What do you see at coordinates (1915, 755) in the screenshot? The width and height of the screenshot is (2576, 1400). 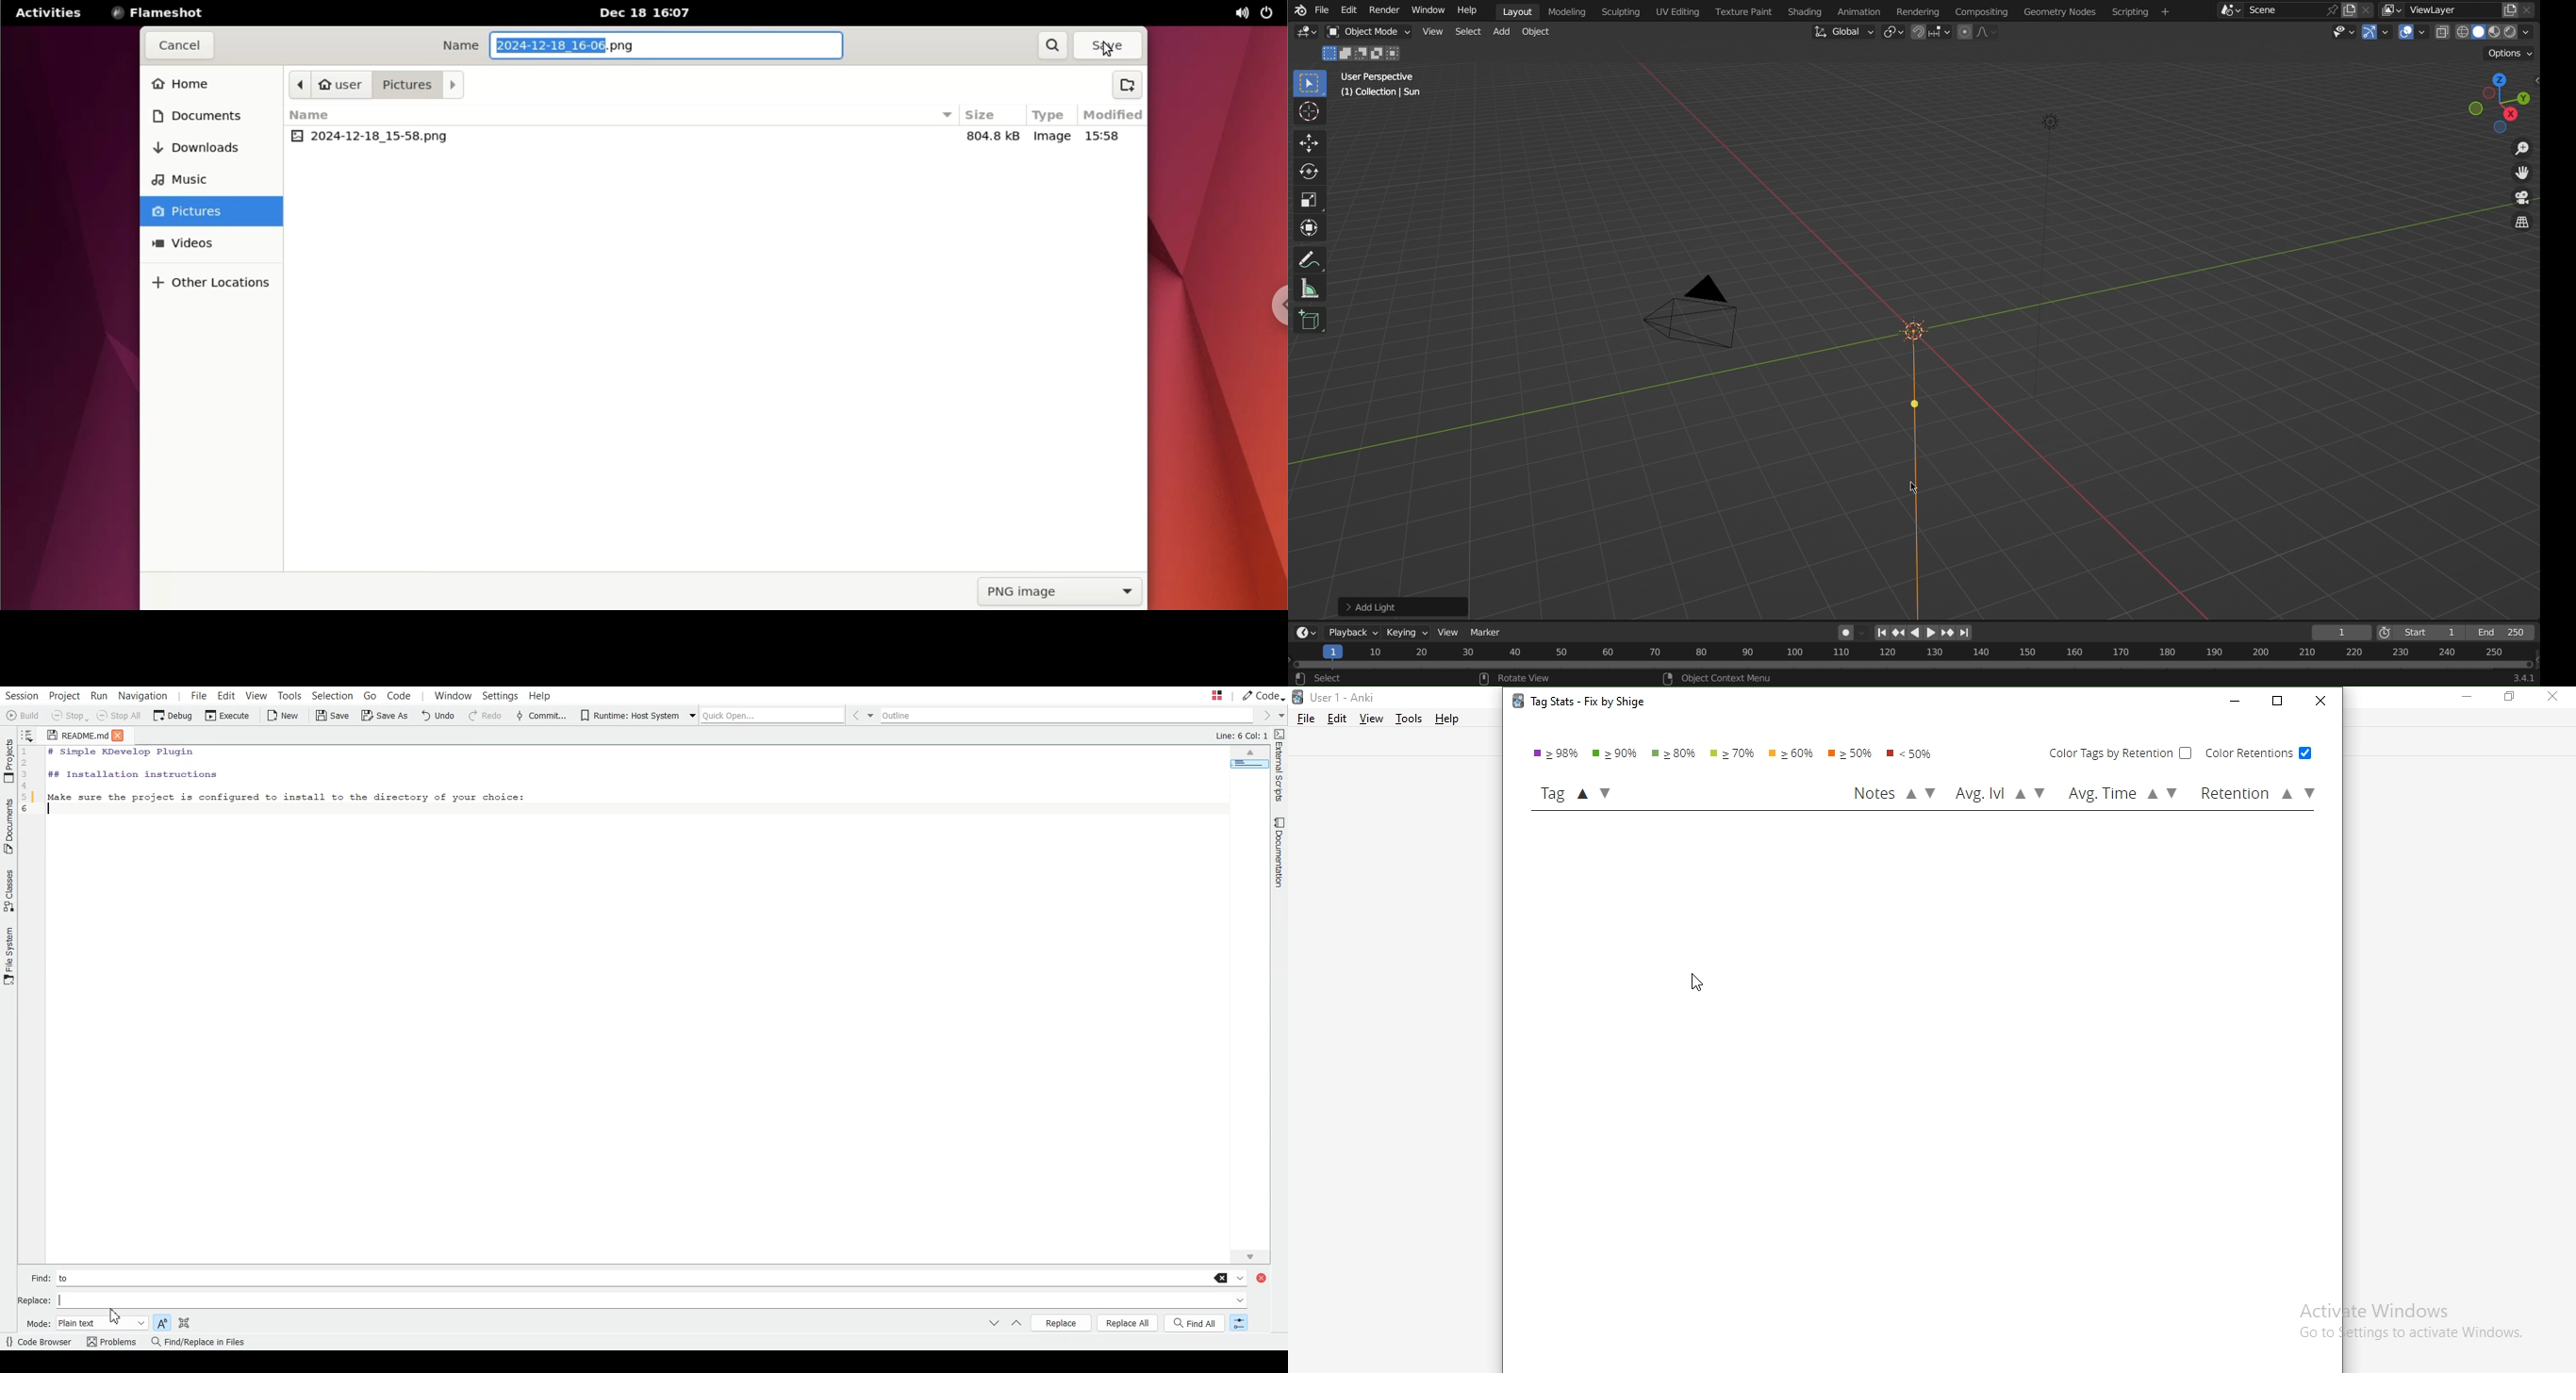 I see `<50%` at bounding box center [1915, 755].